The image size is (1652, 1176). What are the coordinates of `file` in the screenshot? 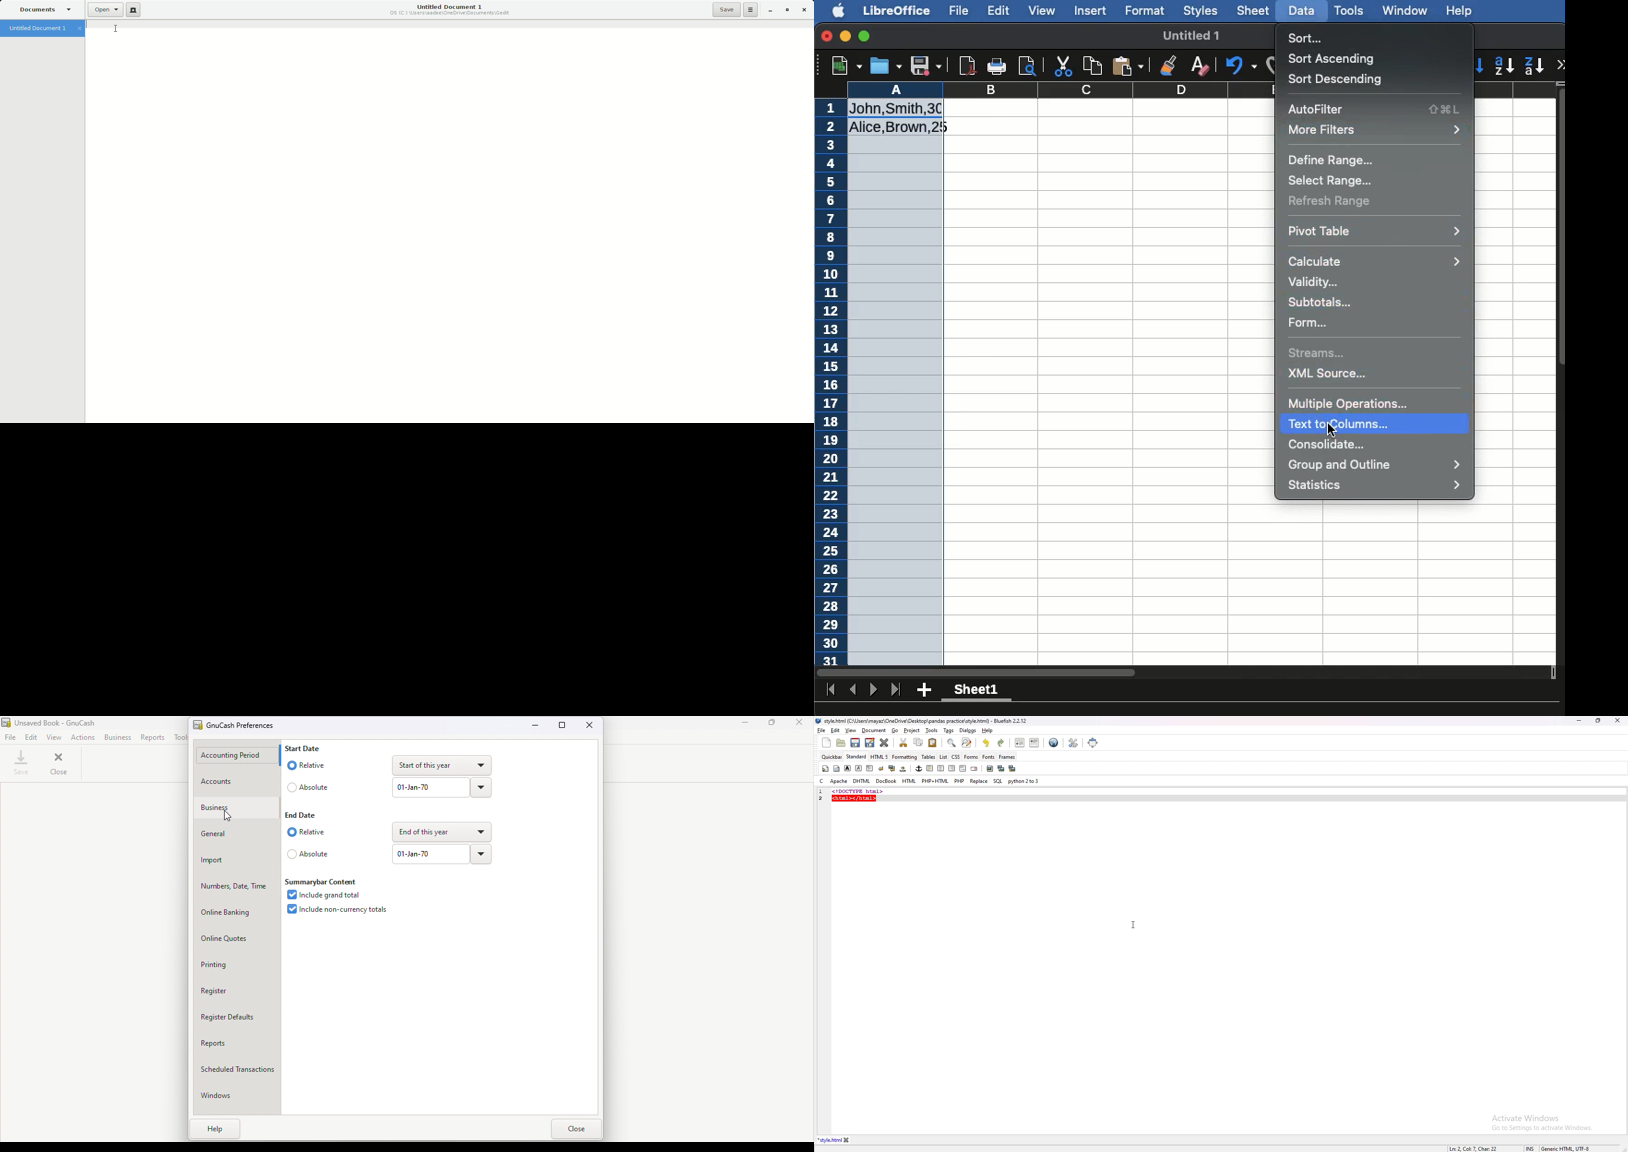 It's located at (822, 730).